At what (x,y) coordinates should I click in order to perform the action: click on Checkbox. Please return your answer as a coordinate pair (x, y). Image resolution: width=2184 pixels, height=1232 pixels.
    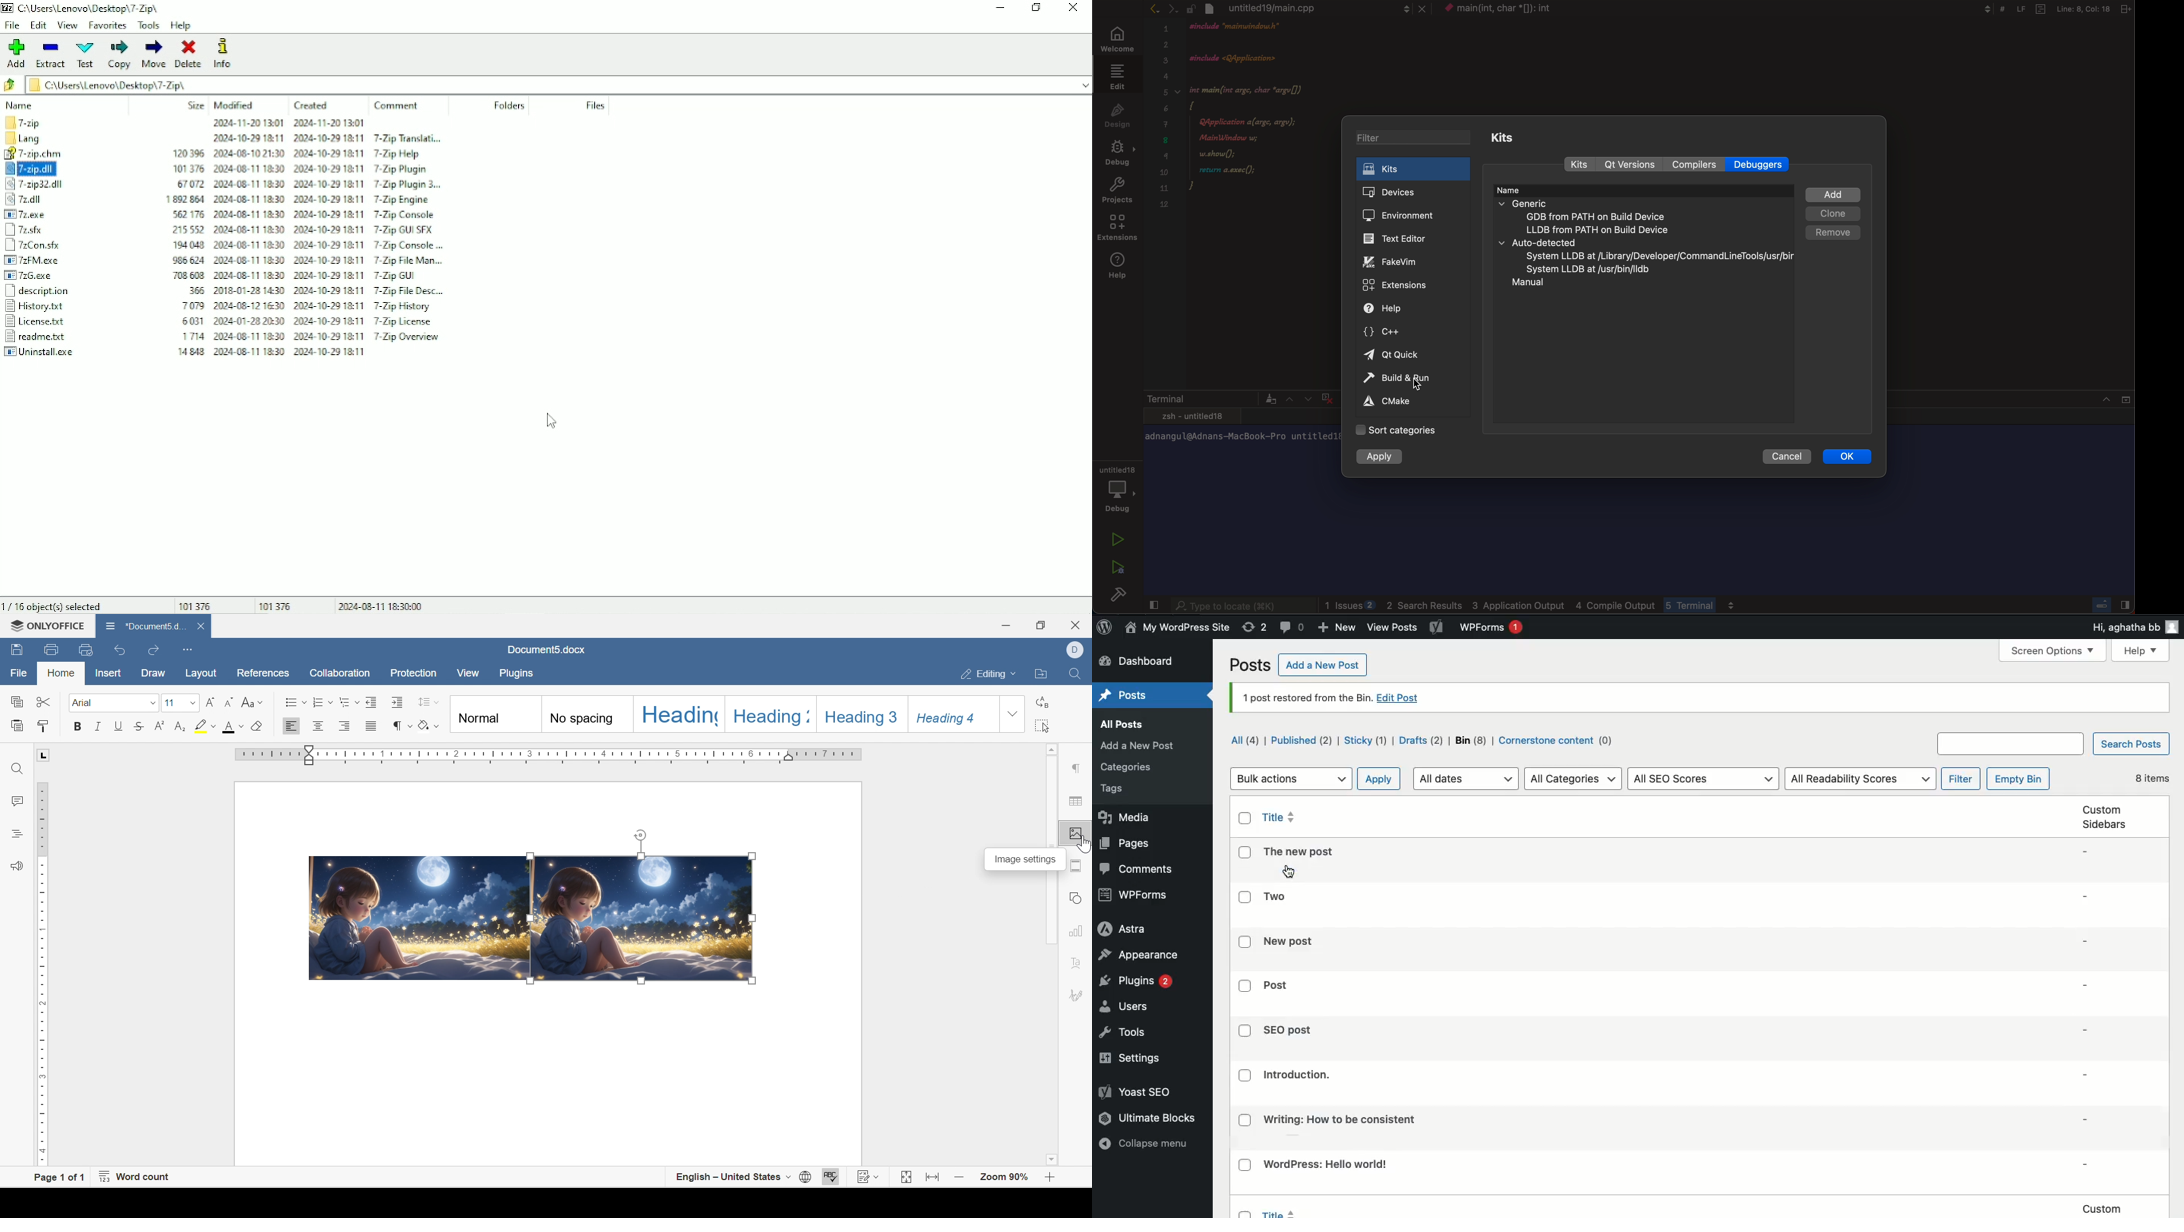
    Looking at the image, I should click on (1244, 986).